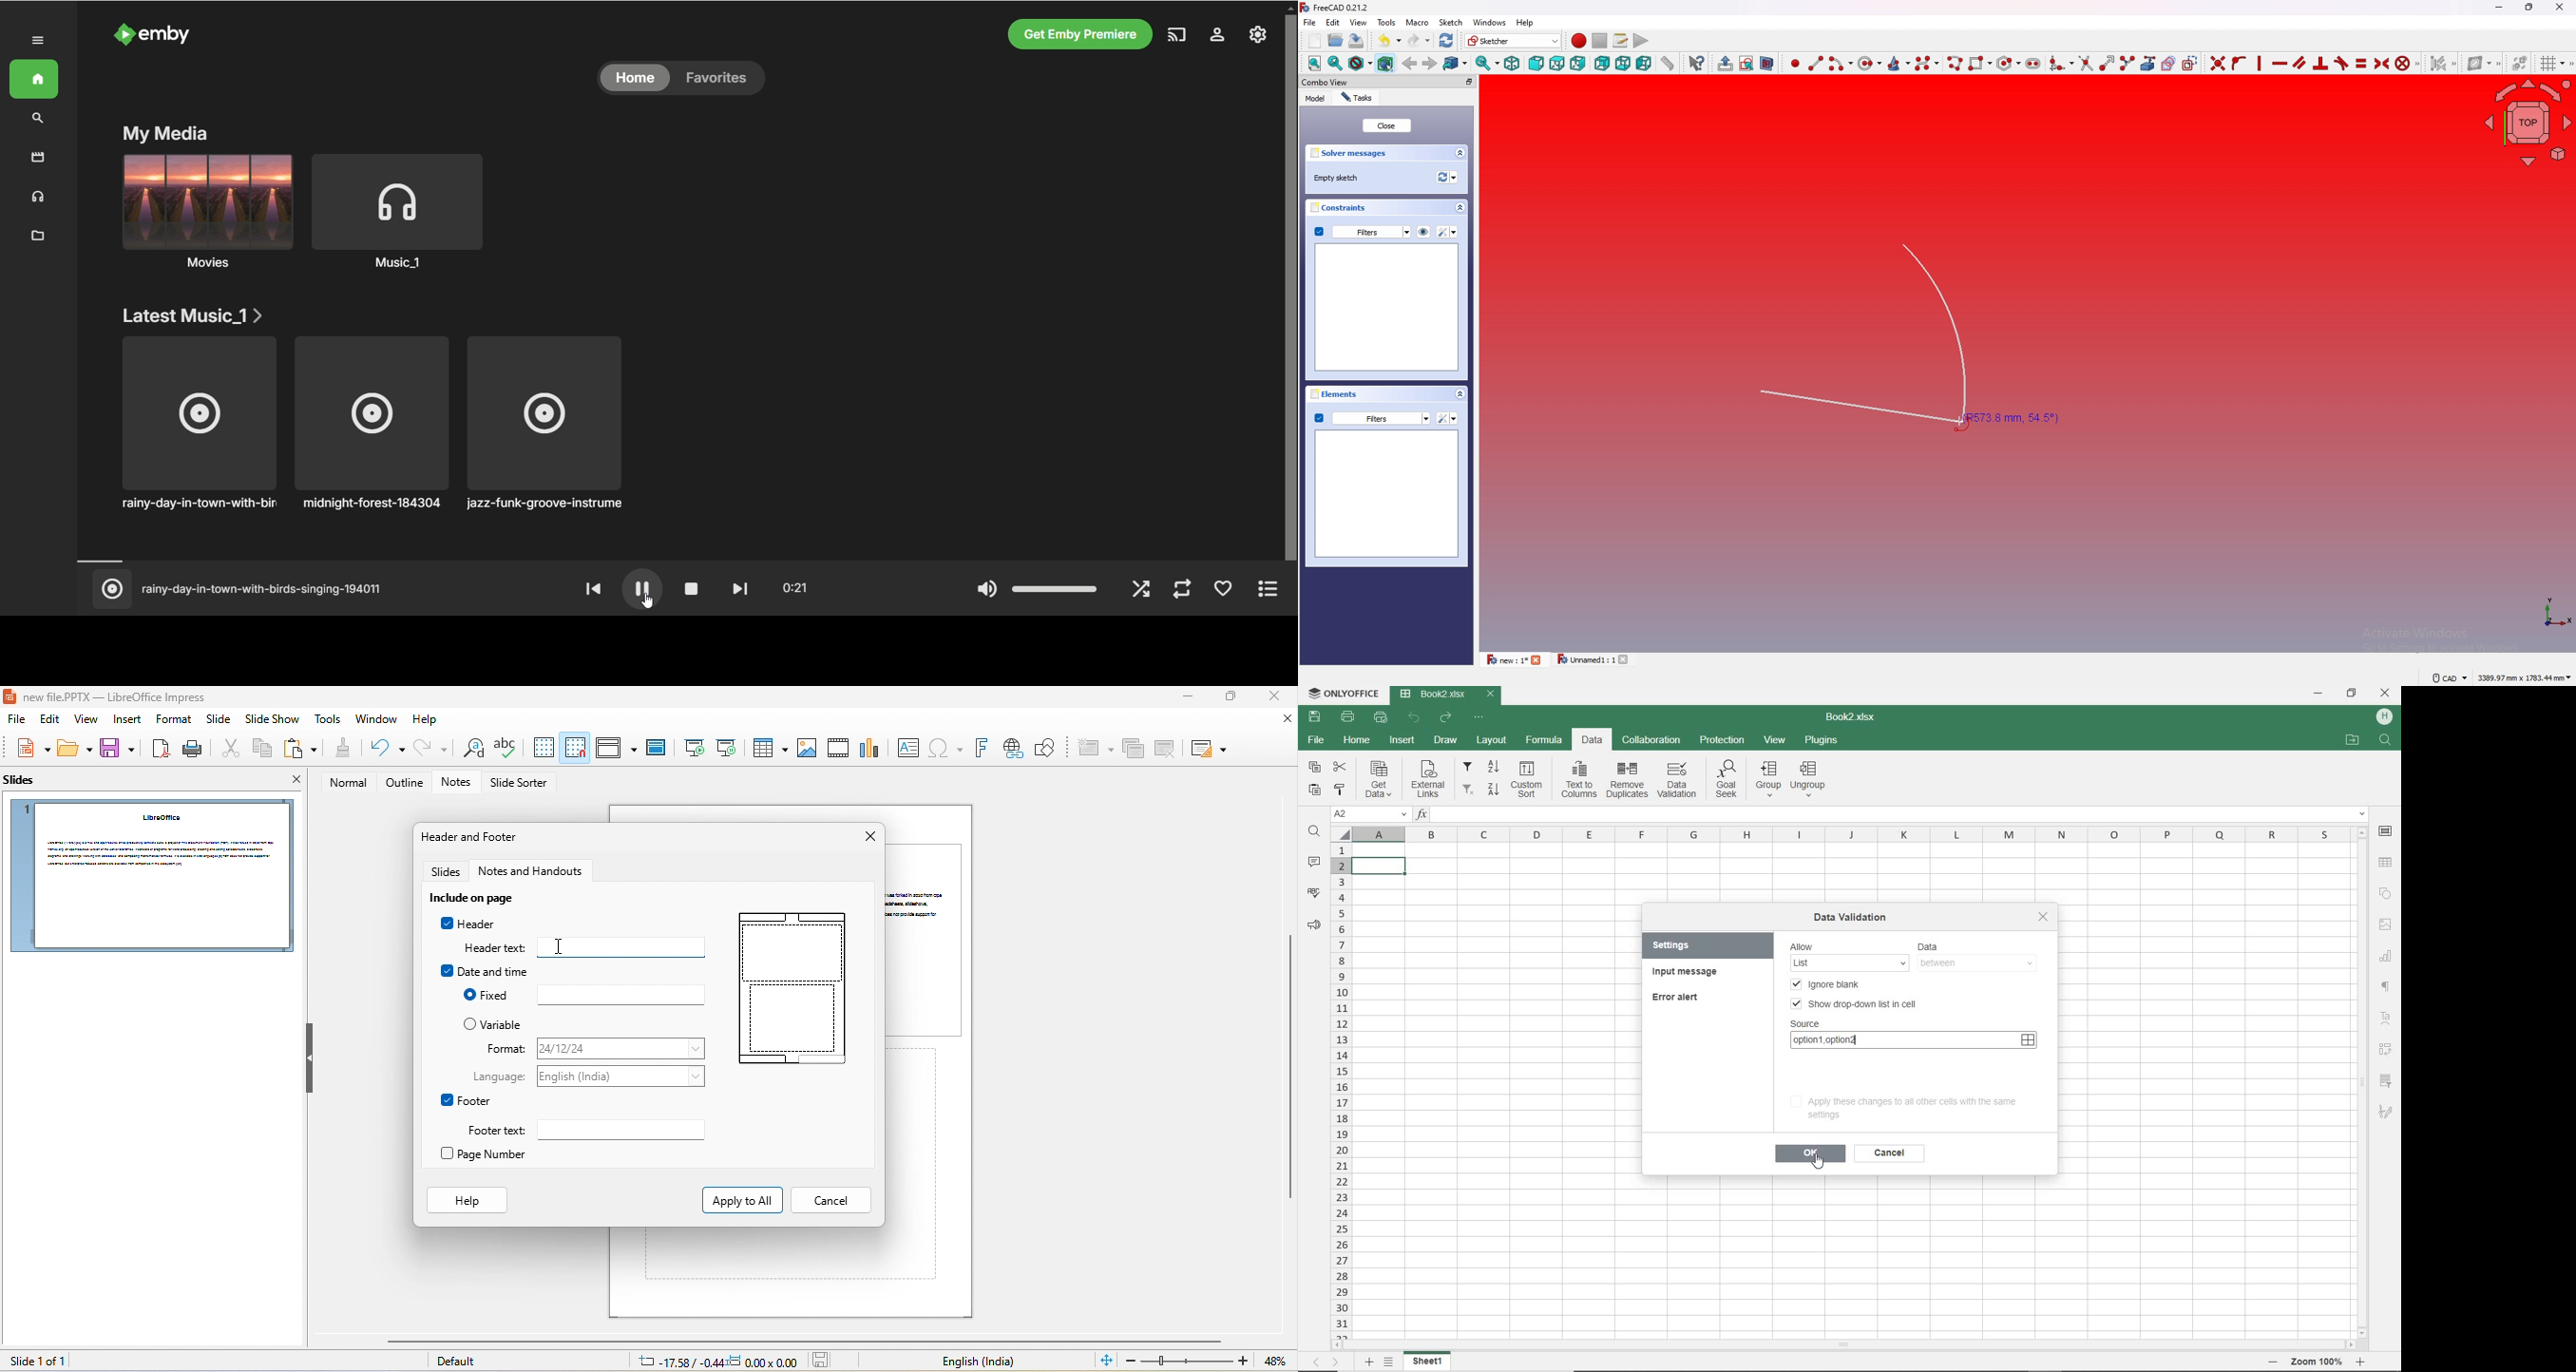  What do you see at coordinates (546, 424) in the screenshot?
I see `jazz-funk-groove-instrument` at bounding box center [546, 424].